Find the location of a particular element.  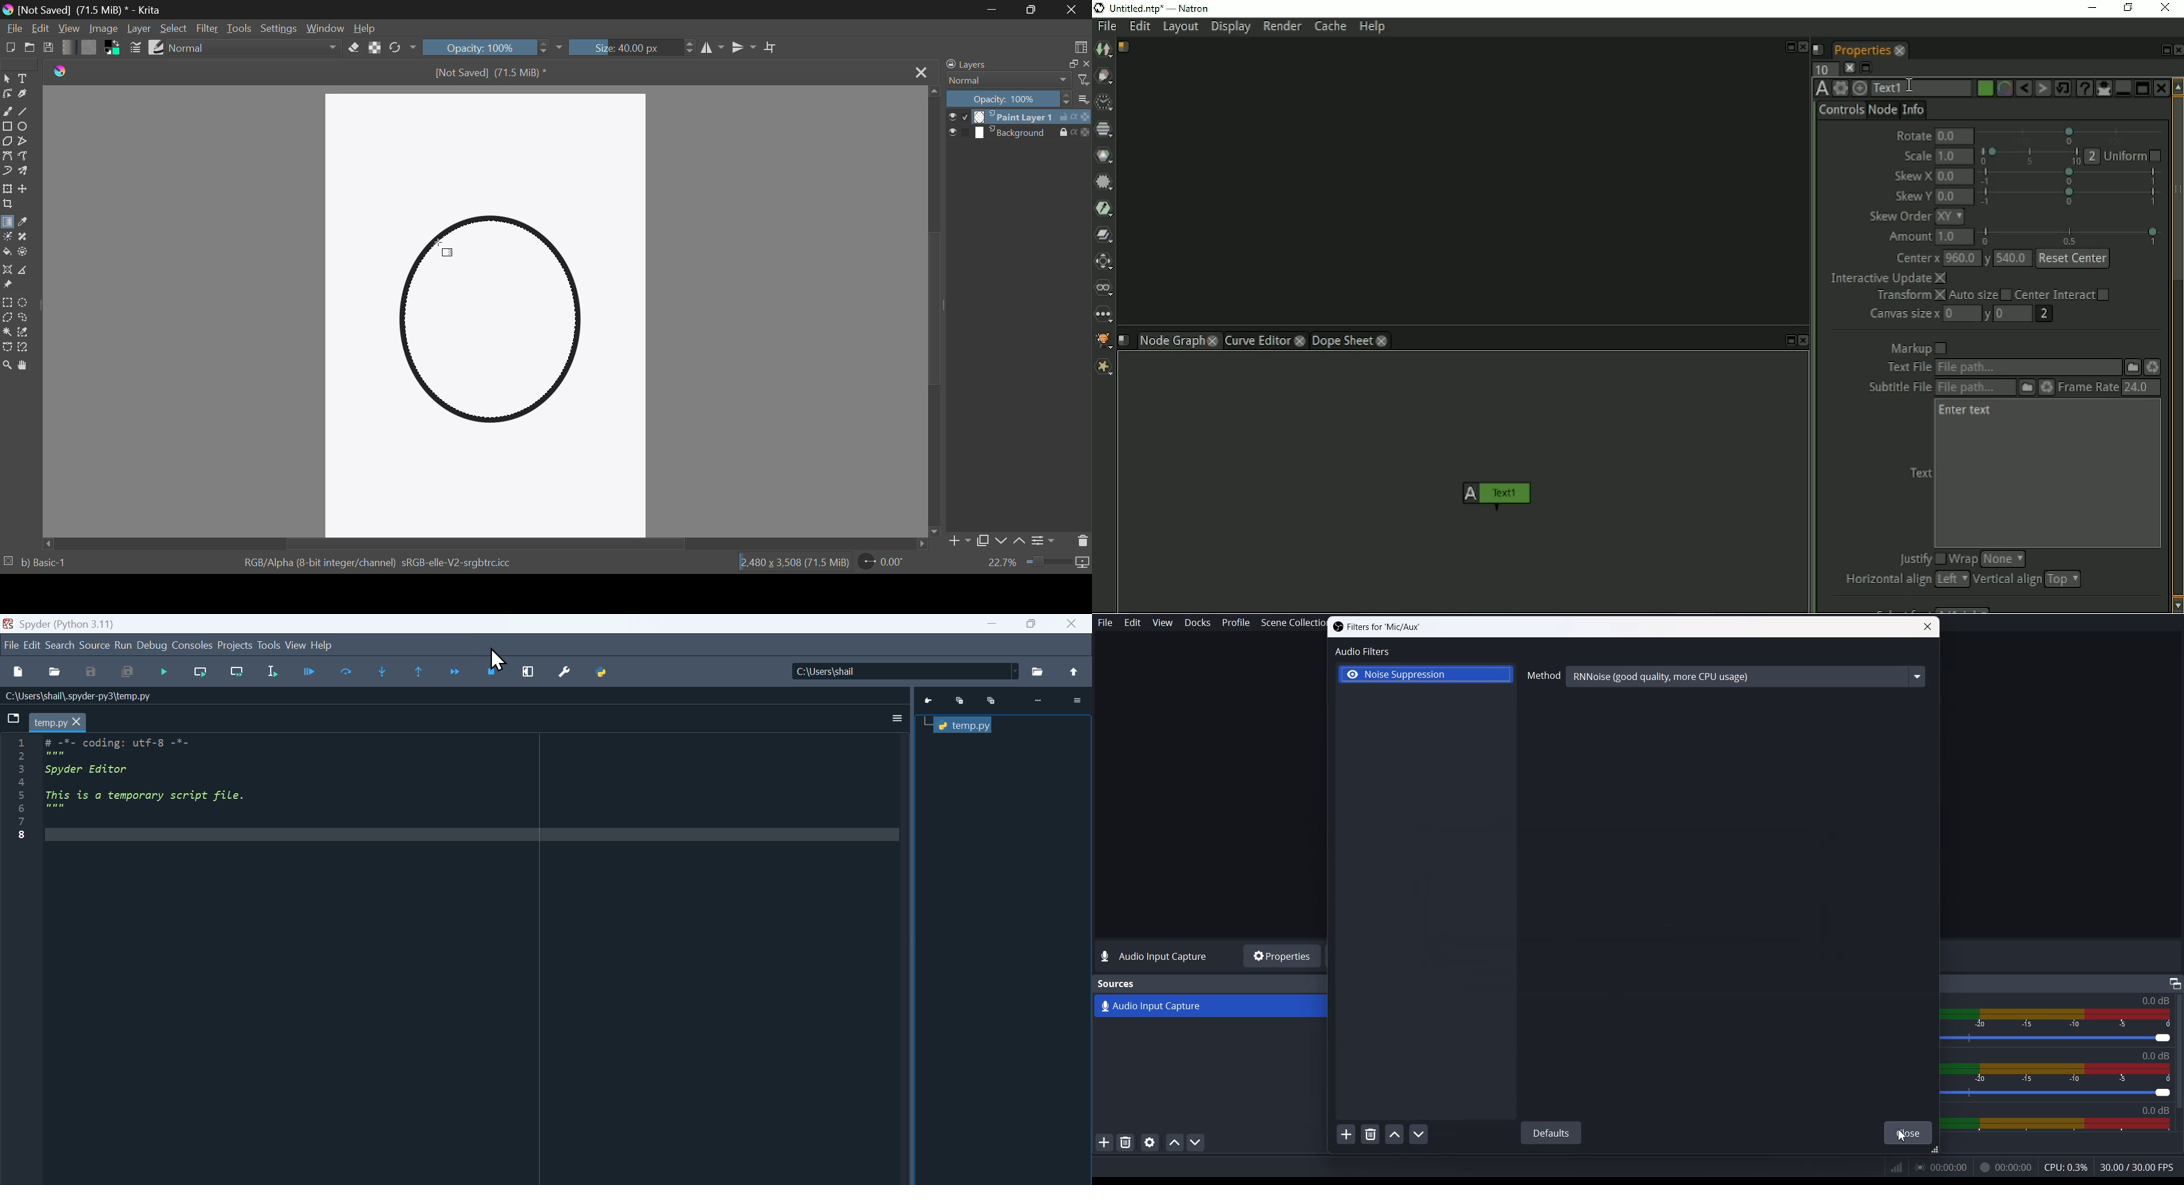

Add Source is located at coordinates (1104, 1142).